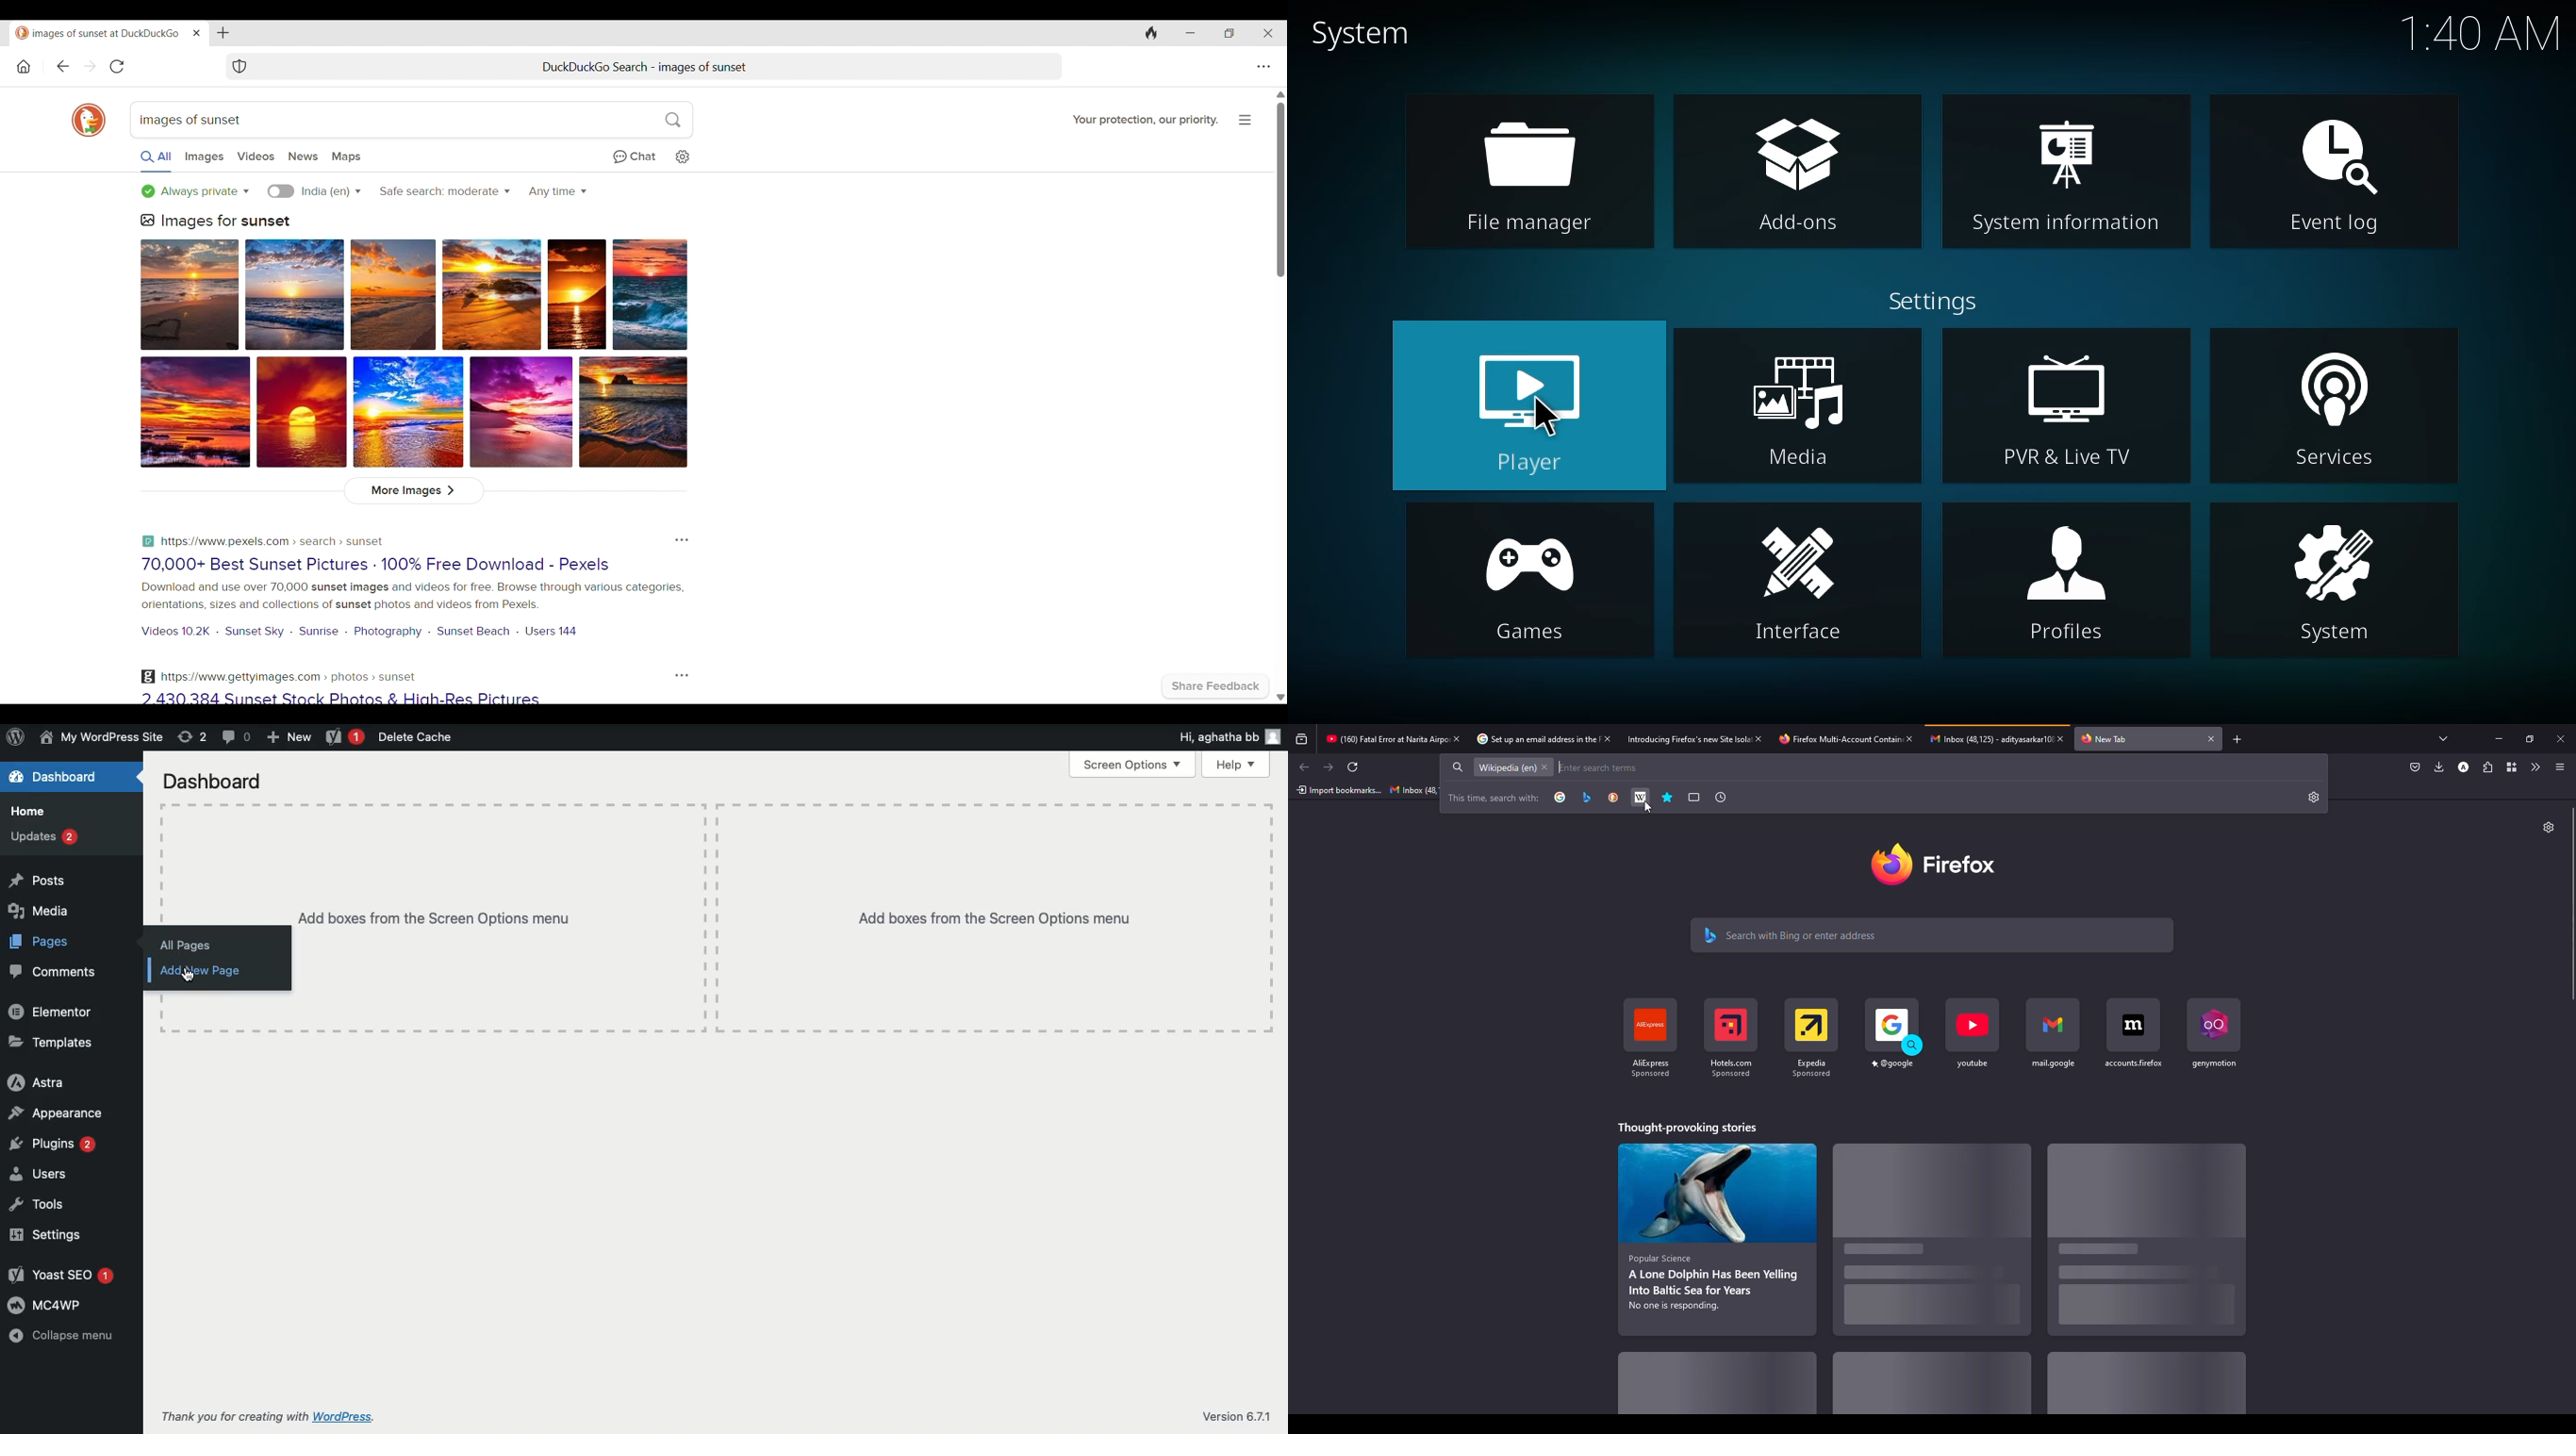 This screenshot has width=2576, height=1456. I want to click on shortcut, so click(1894, 1043).